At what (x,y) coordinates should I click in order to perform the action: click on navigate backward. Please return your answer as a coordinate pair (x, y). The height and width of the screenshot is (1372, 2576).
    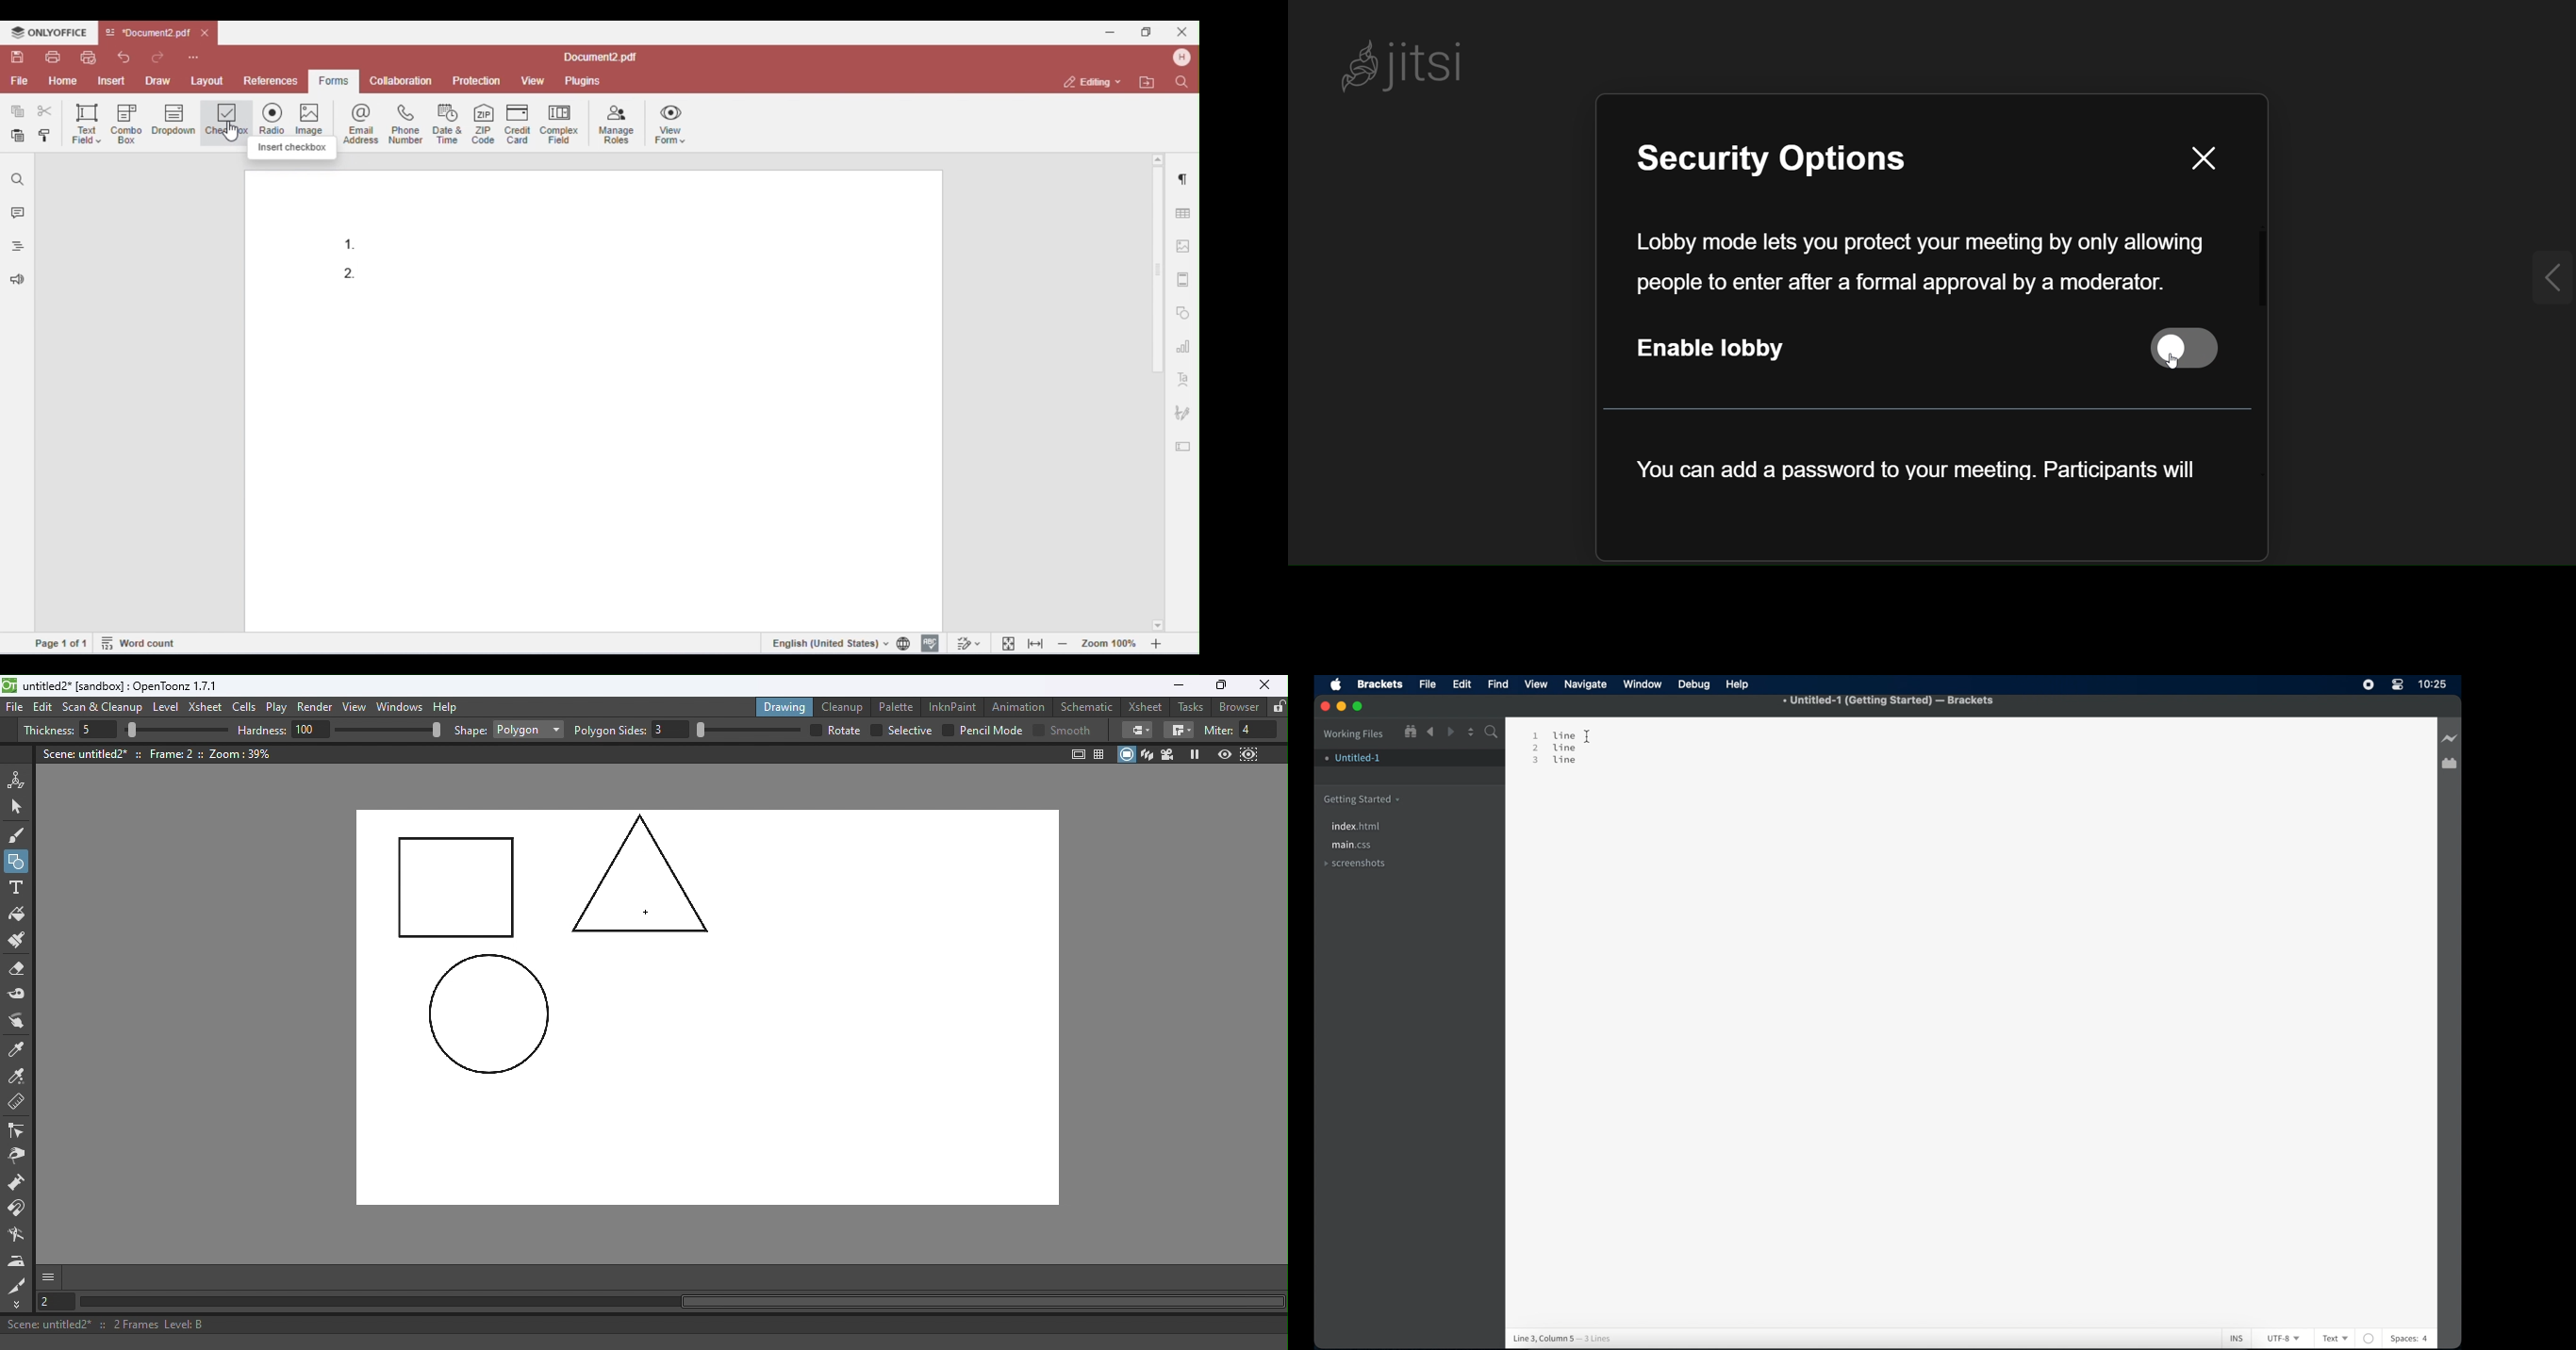
    Looking at the image, I should click on (1431, 732).